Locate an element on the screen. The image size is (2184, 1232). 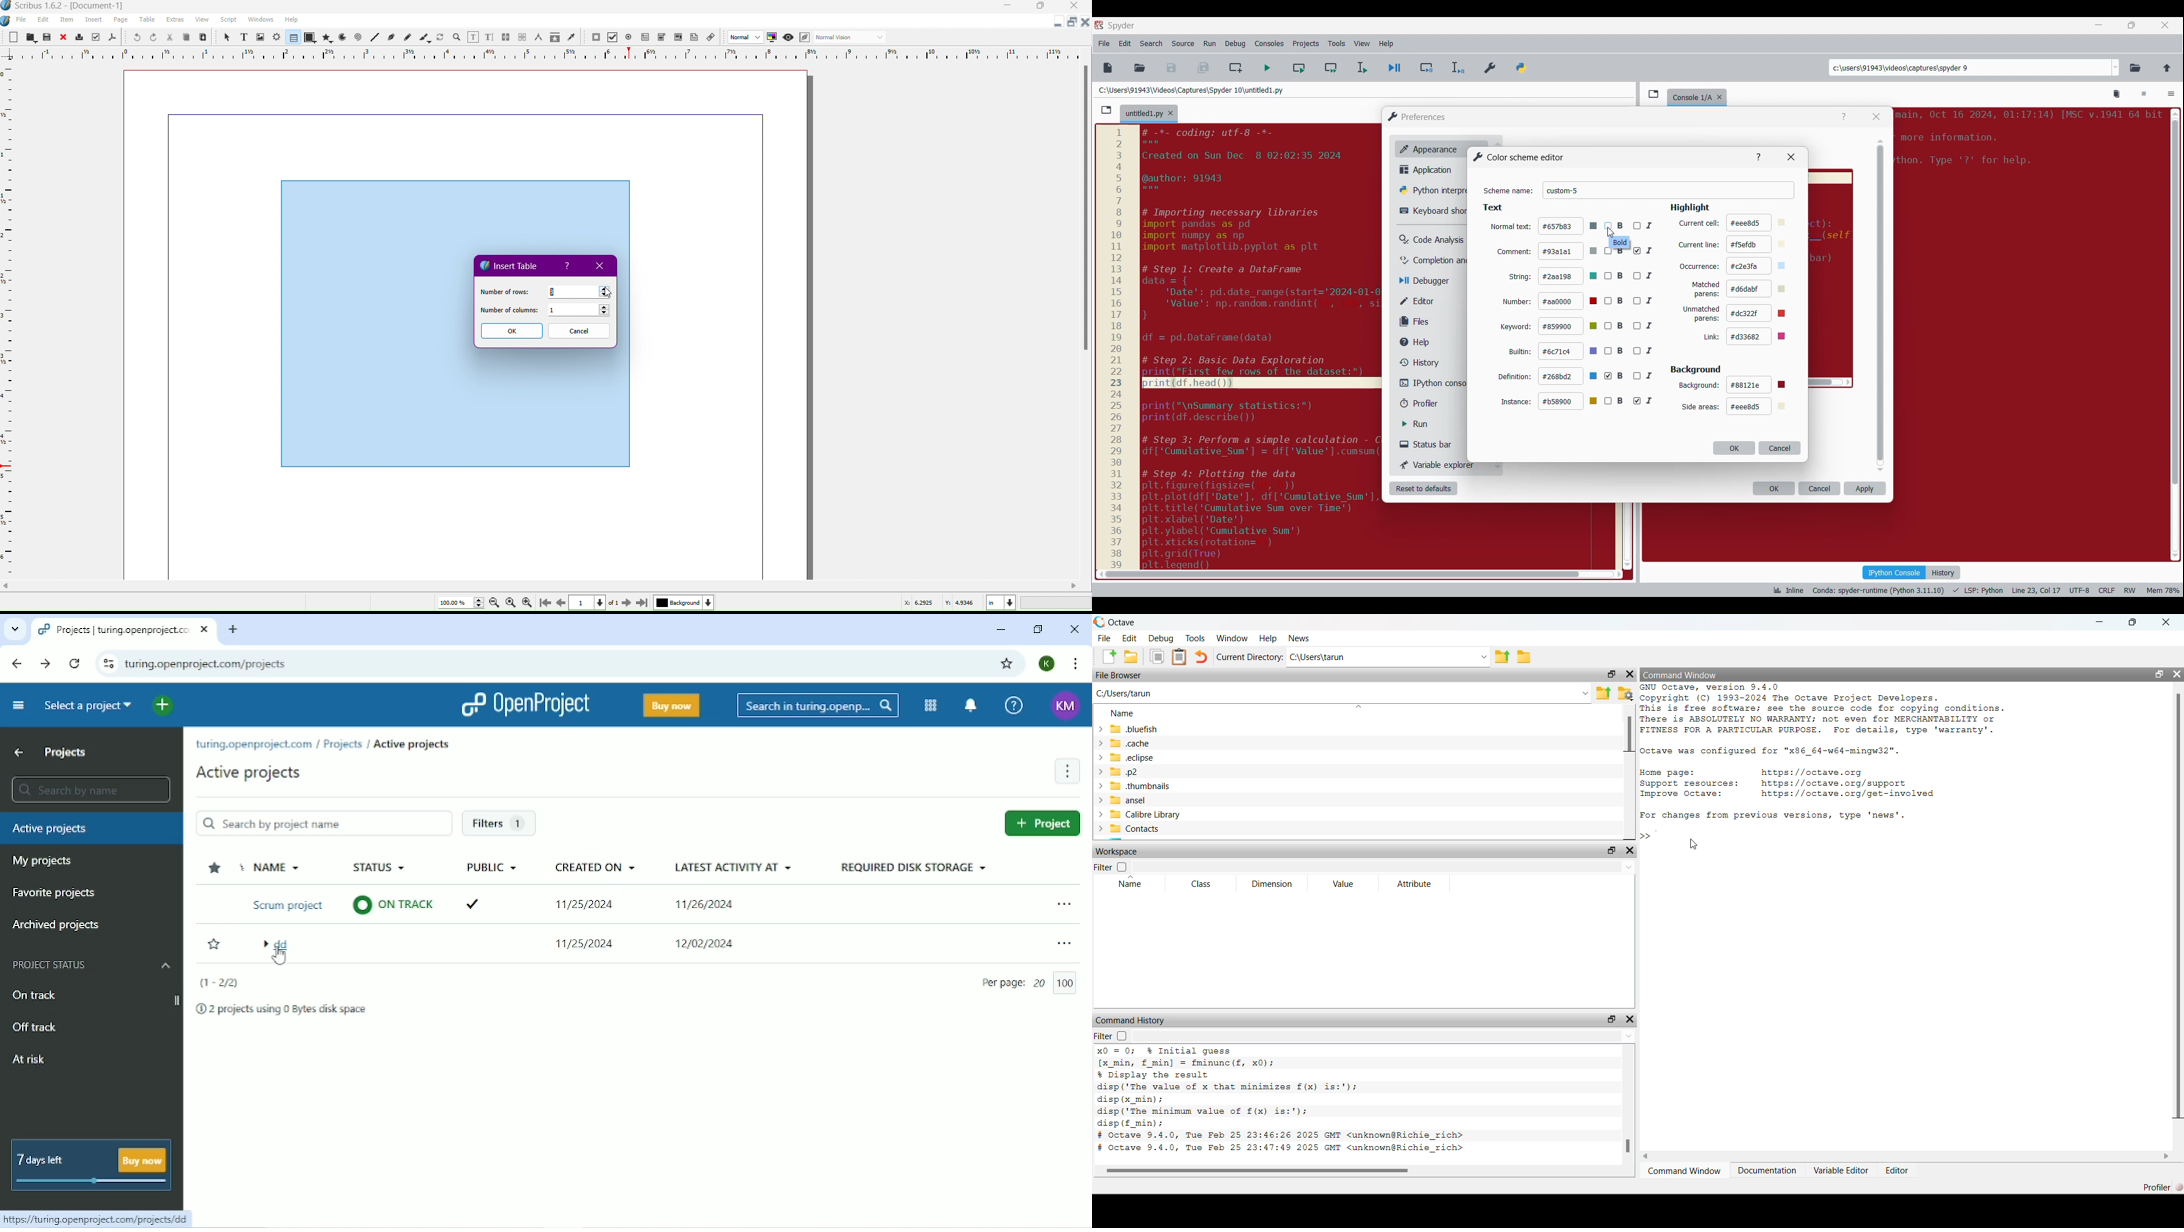
cursor is located at coordinates (1611, 233).